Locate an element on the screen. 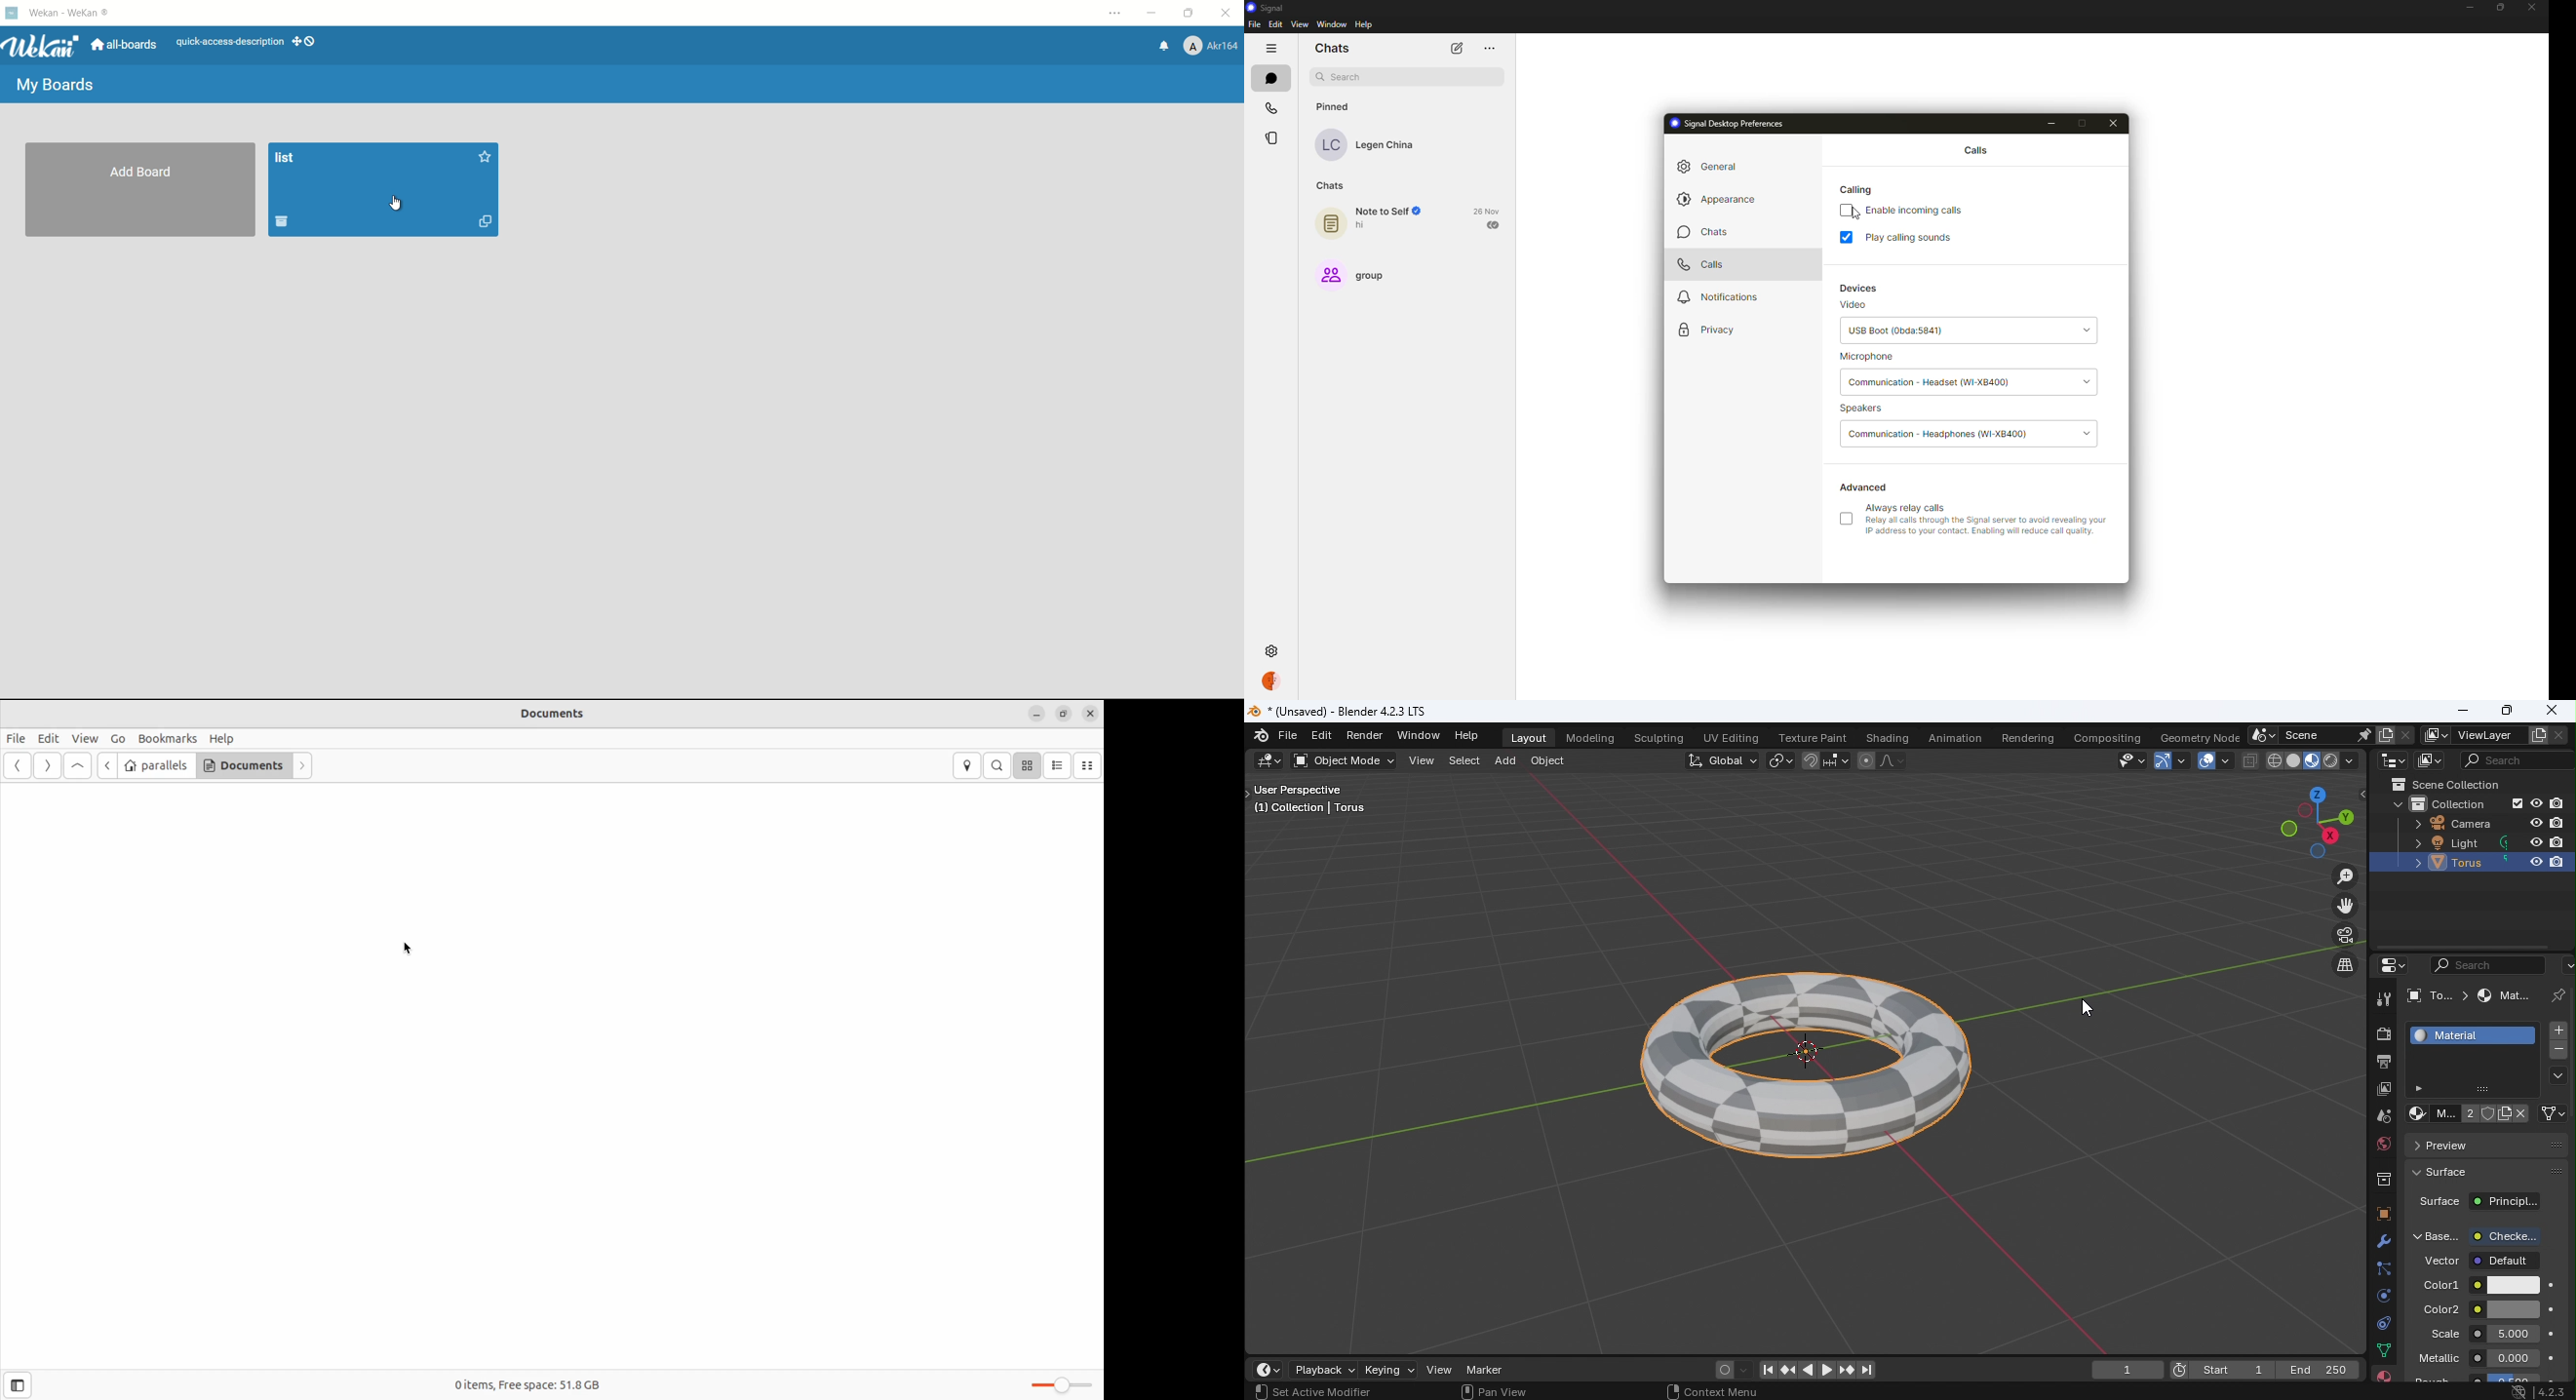 This screenshot has height=1400, width=2576. Context menu is located at coordinates (1713, 1391).